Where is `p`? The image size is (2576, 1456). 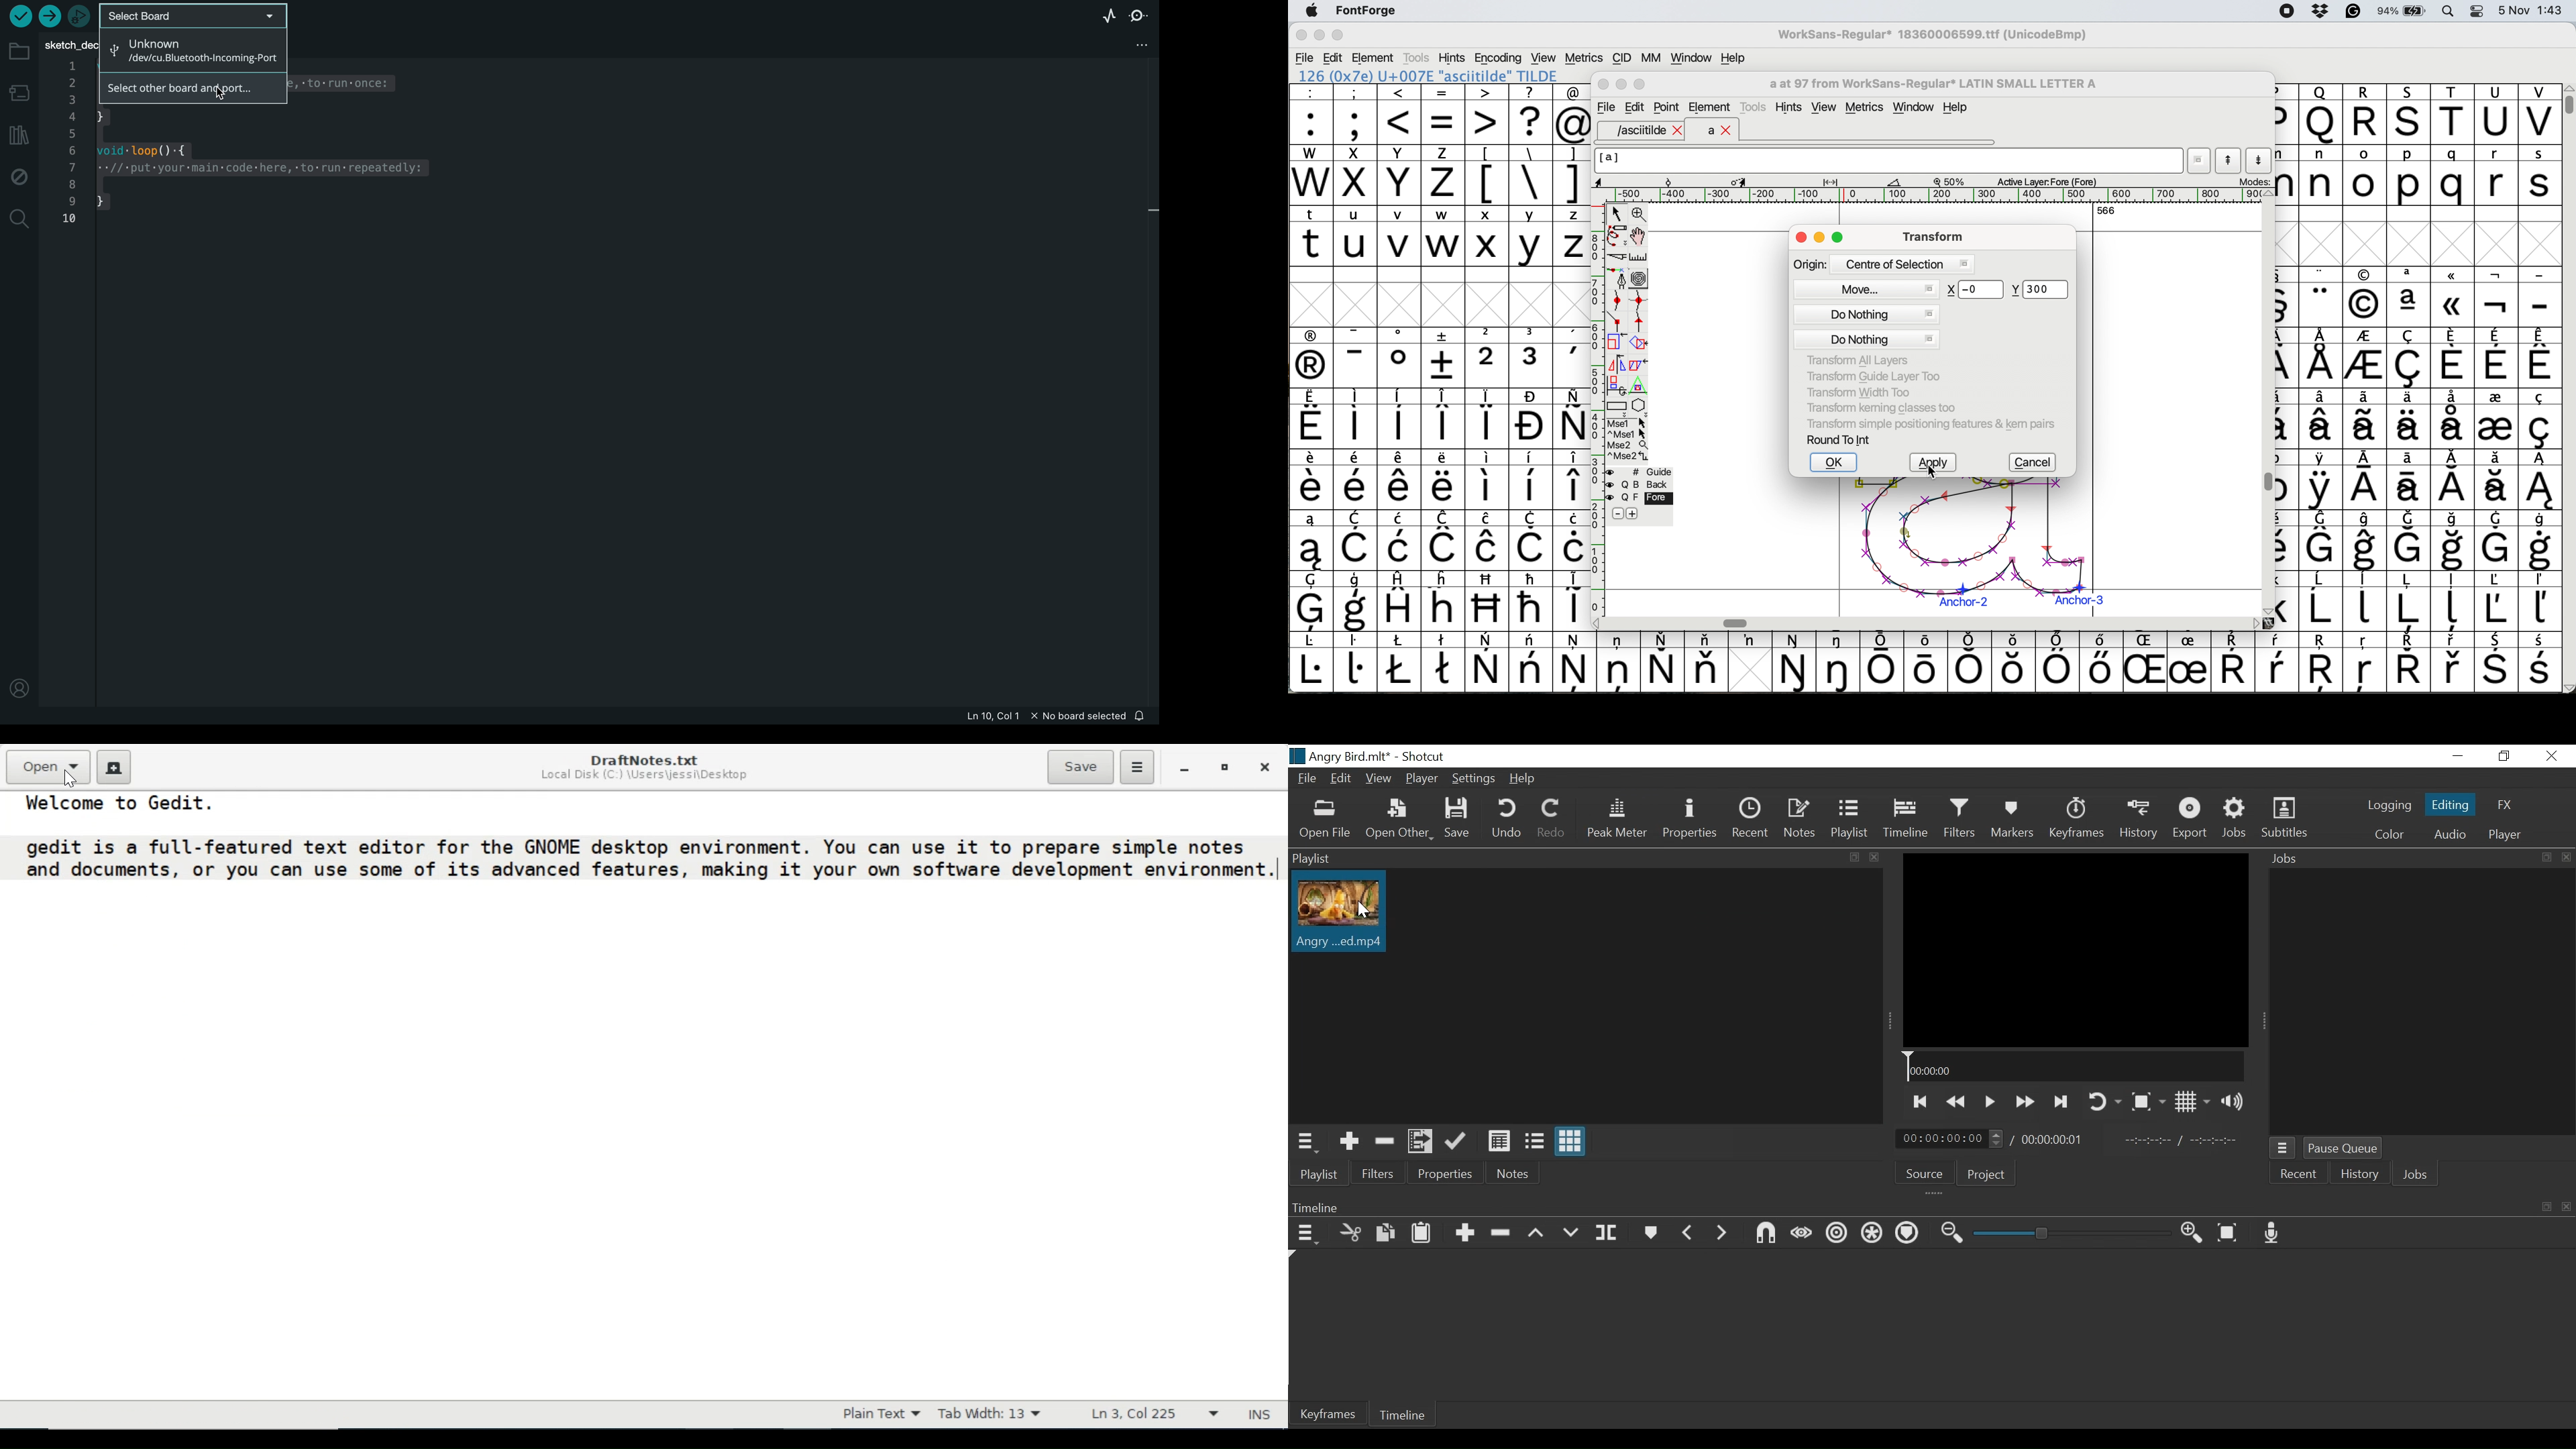 p is located at coordinates (2409, 177).